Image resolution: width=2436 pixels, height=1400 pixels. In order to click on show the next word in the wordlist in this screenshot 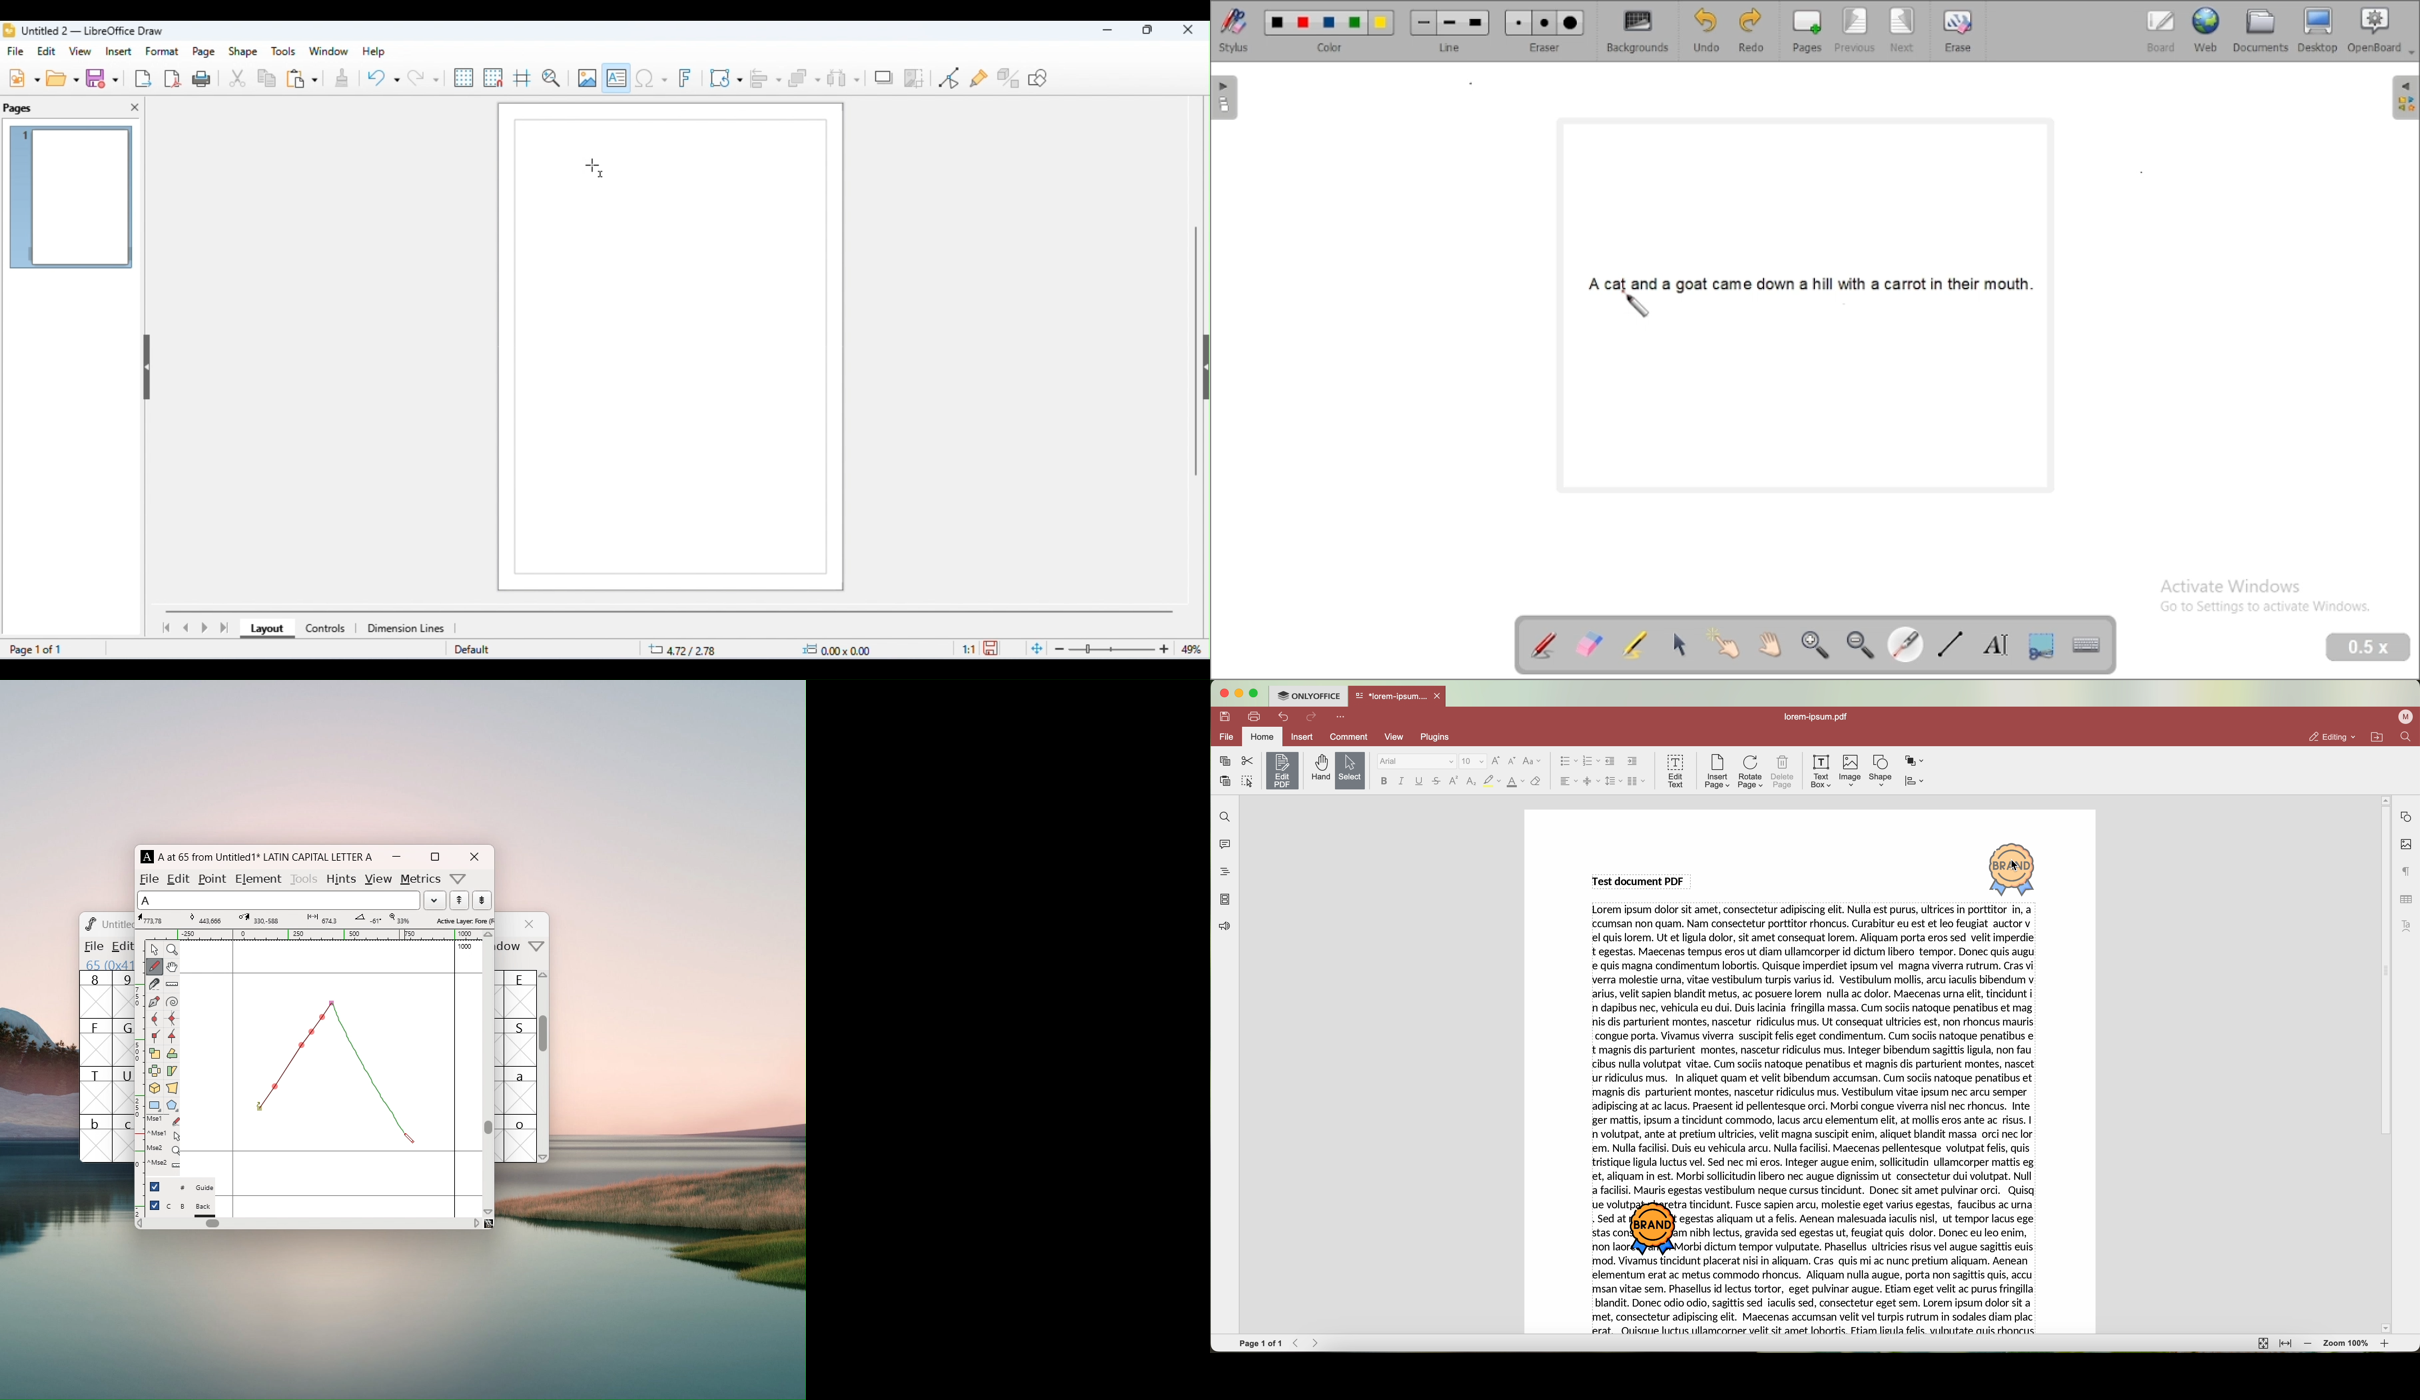, I will do `click(459, 901)`.